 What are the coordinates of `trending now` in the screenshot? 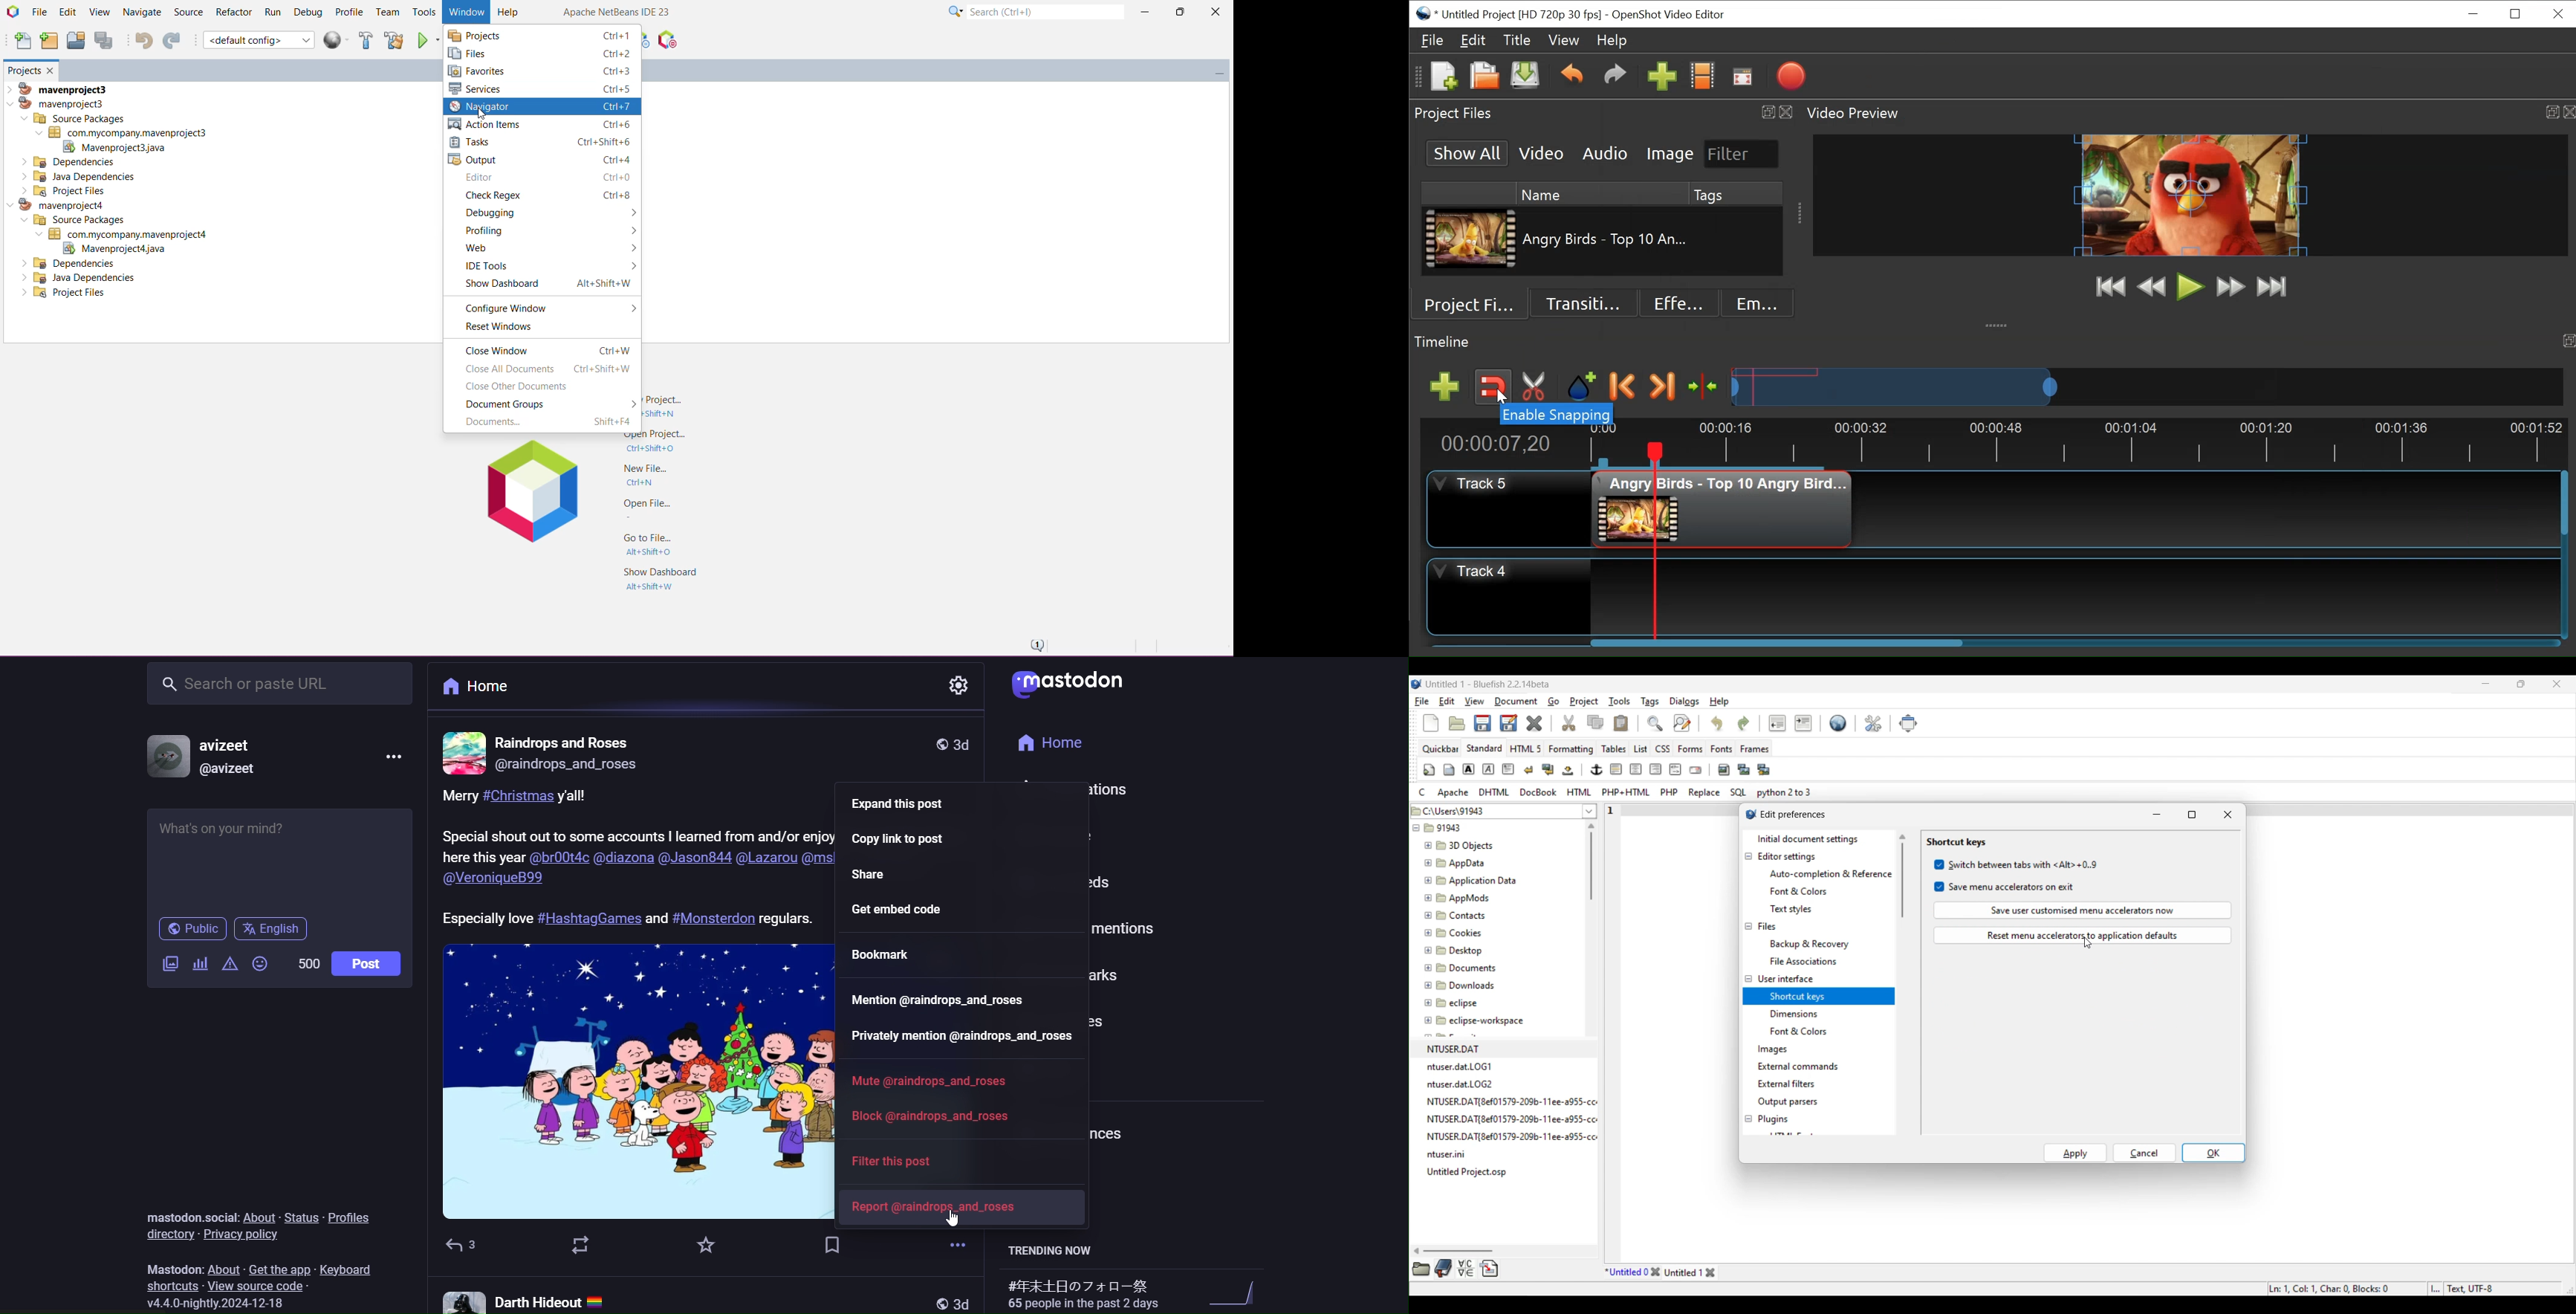 It's located at (1051, 1251).